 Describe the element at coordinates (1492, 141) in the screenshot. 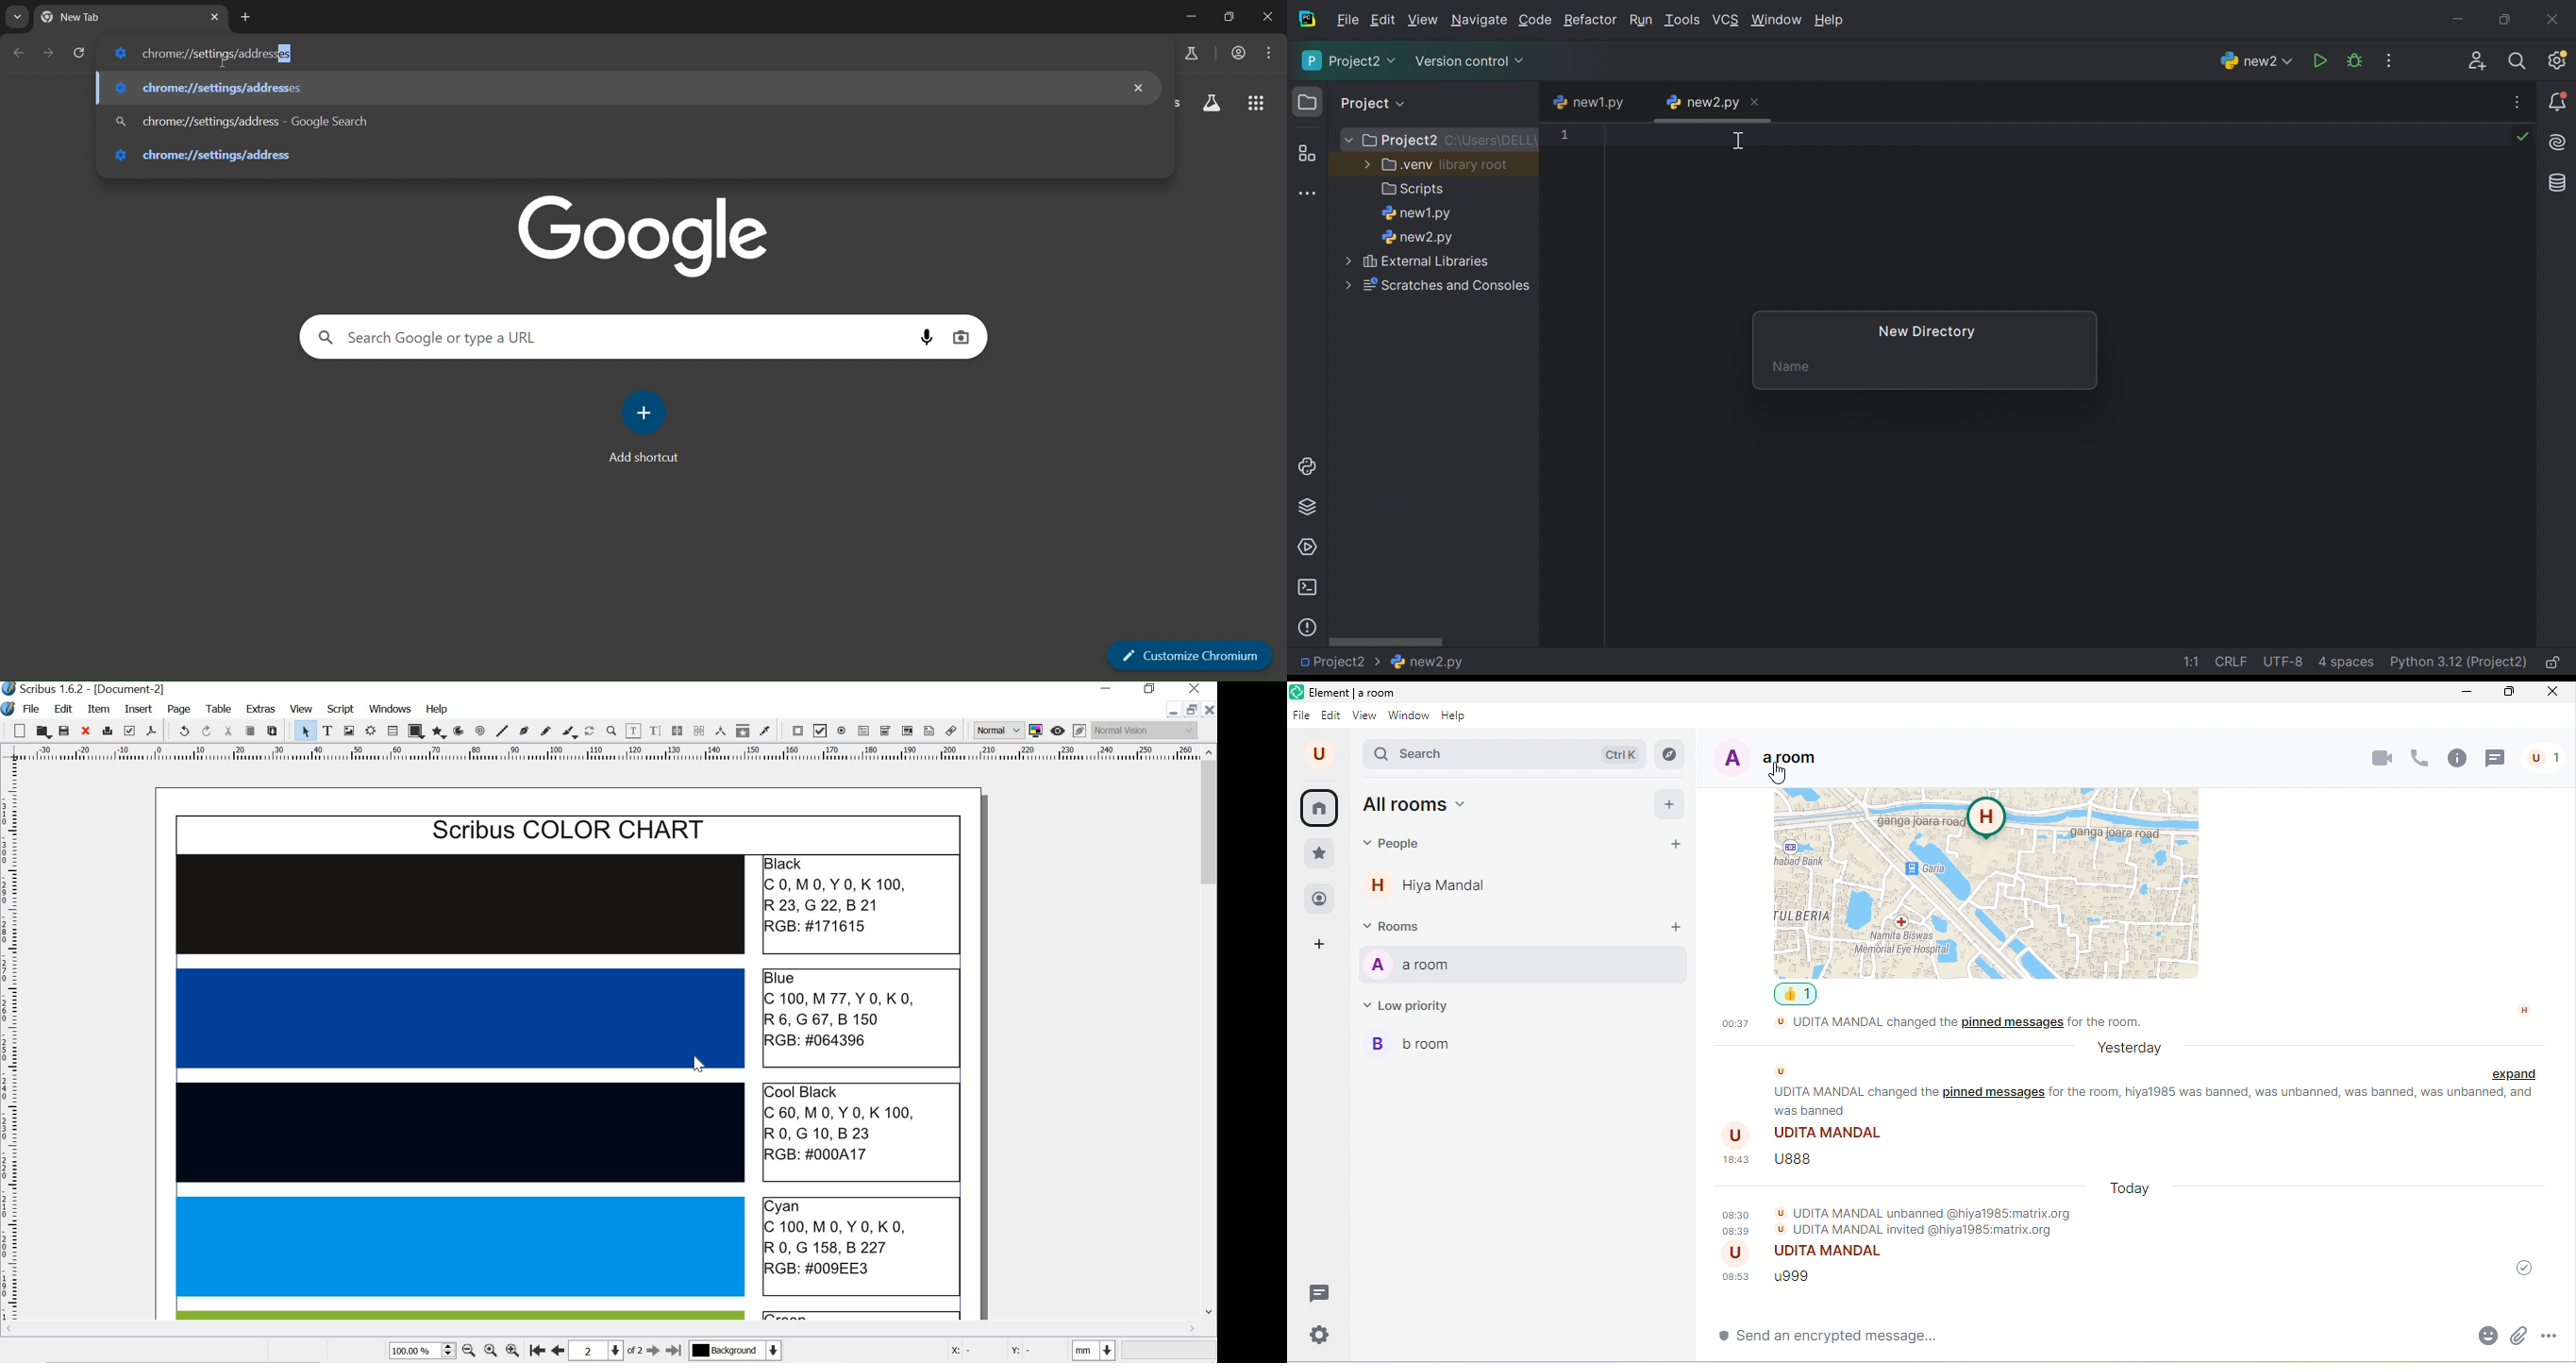

I see `C:\Users\DELL\` at that location.